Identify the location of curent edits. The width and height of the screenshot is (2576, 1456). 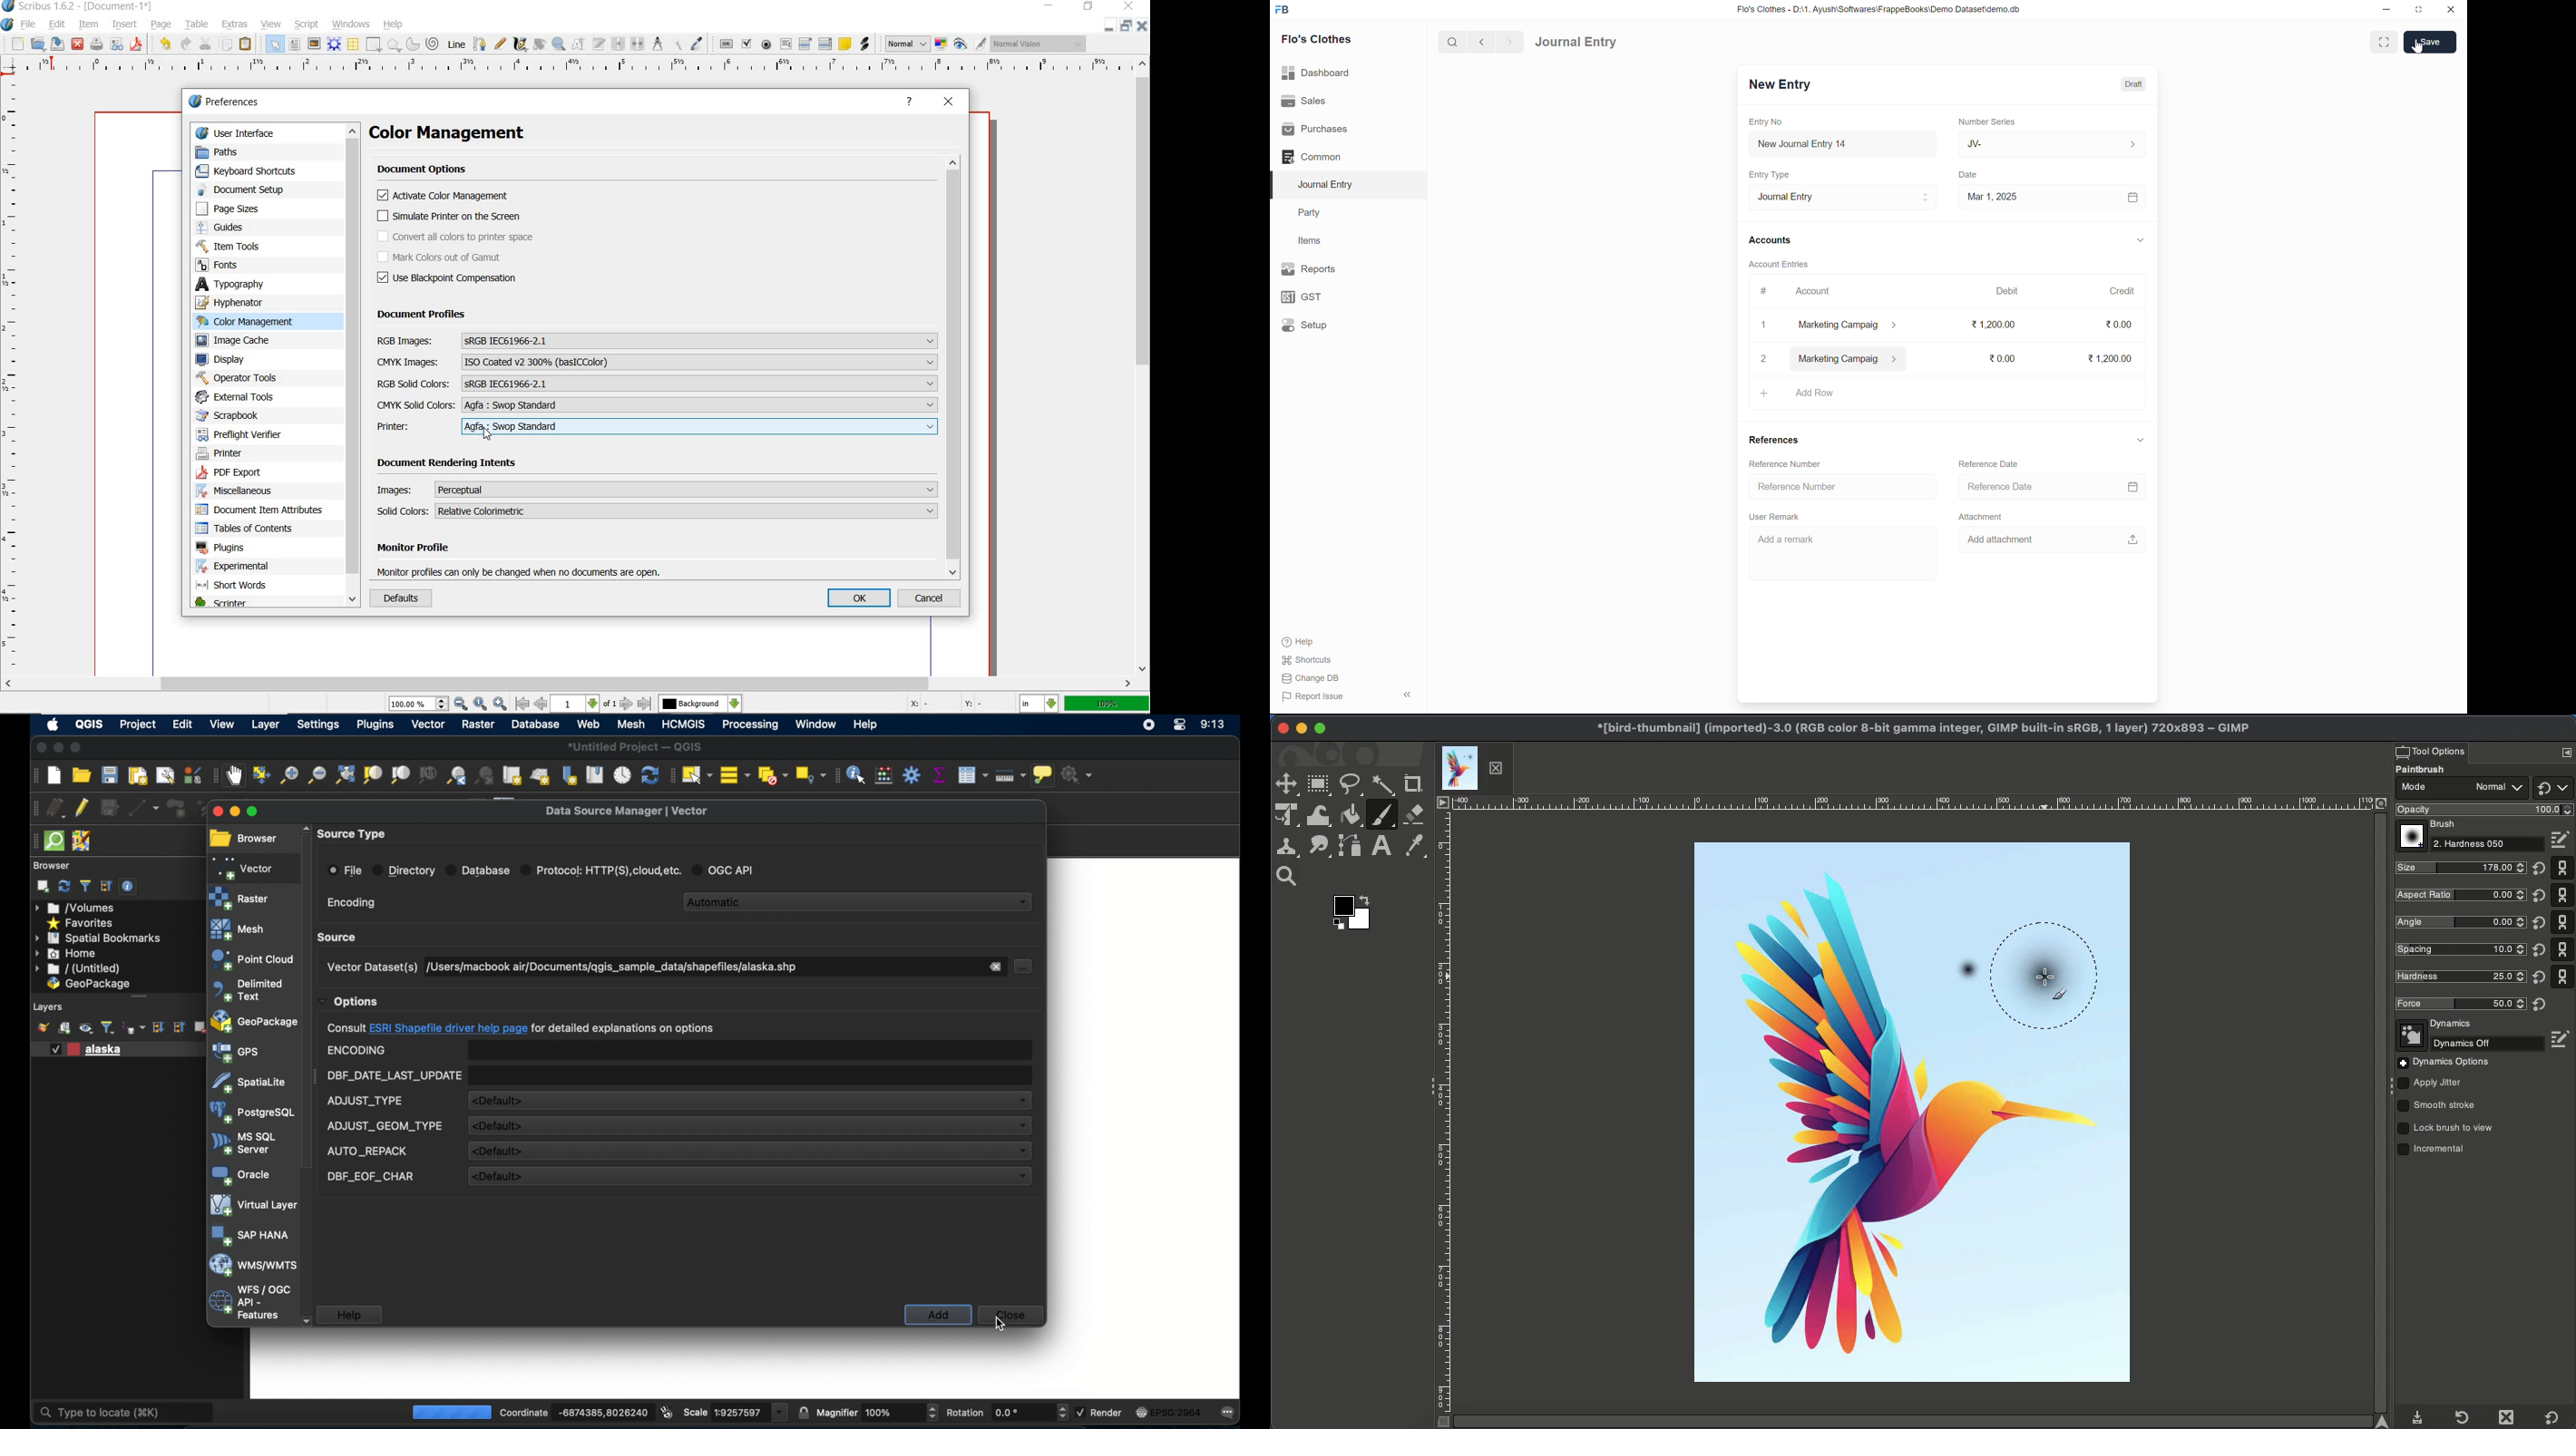
(57, 808).